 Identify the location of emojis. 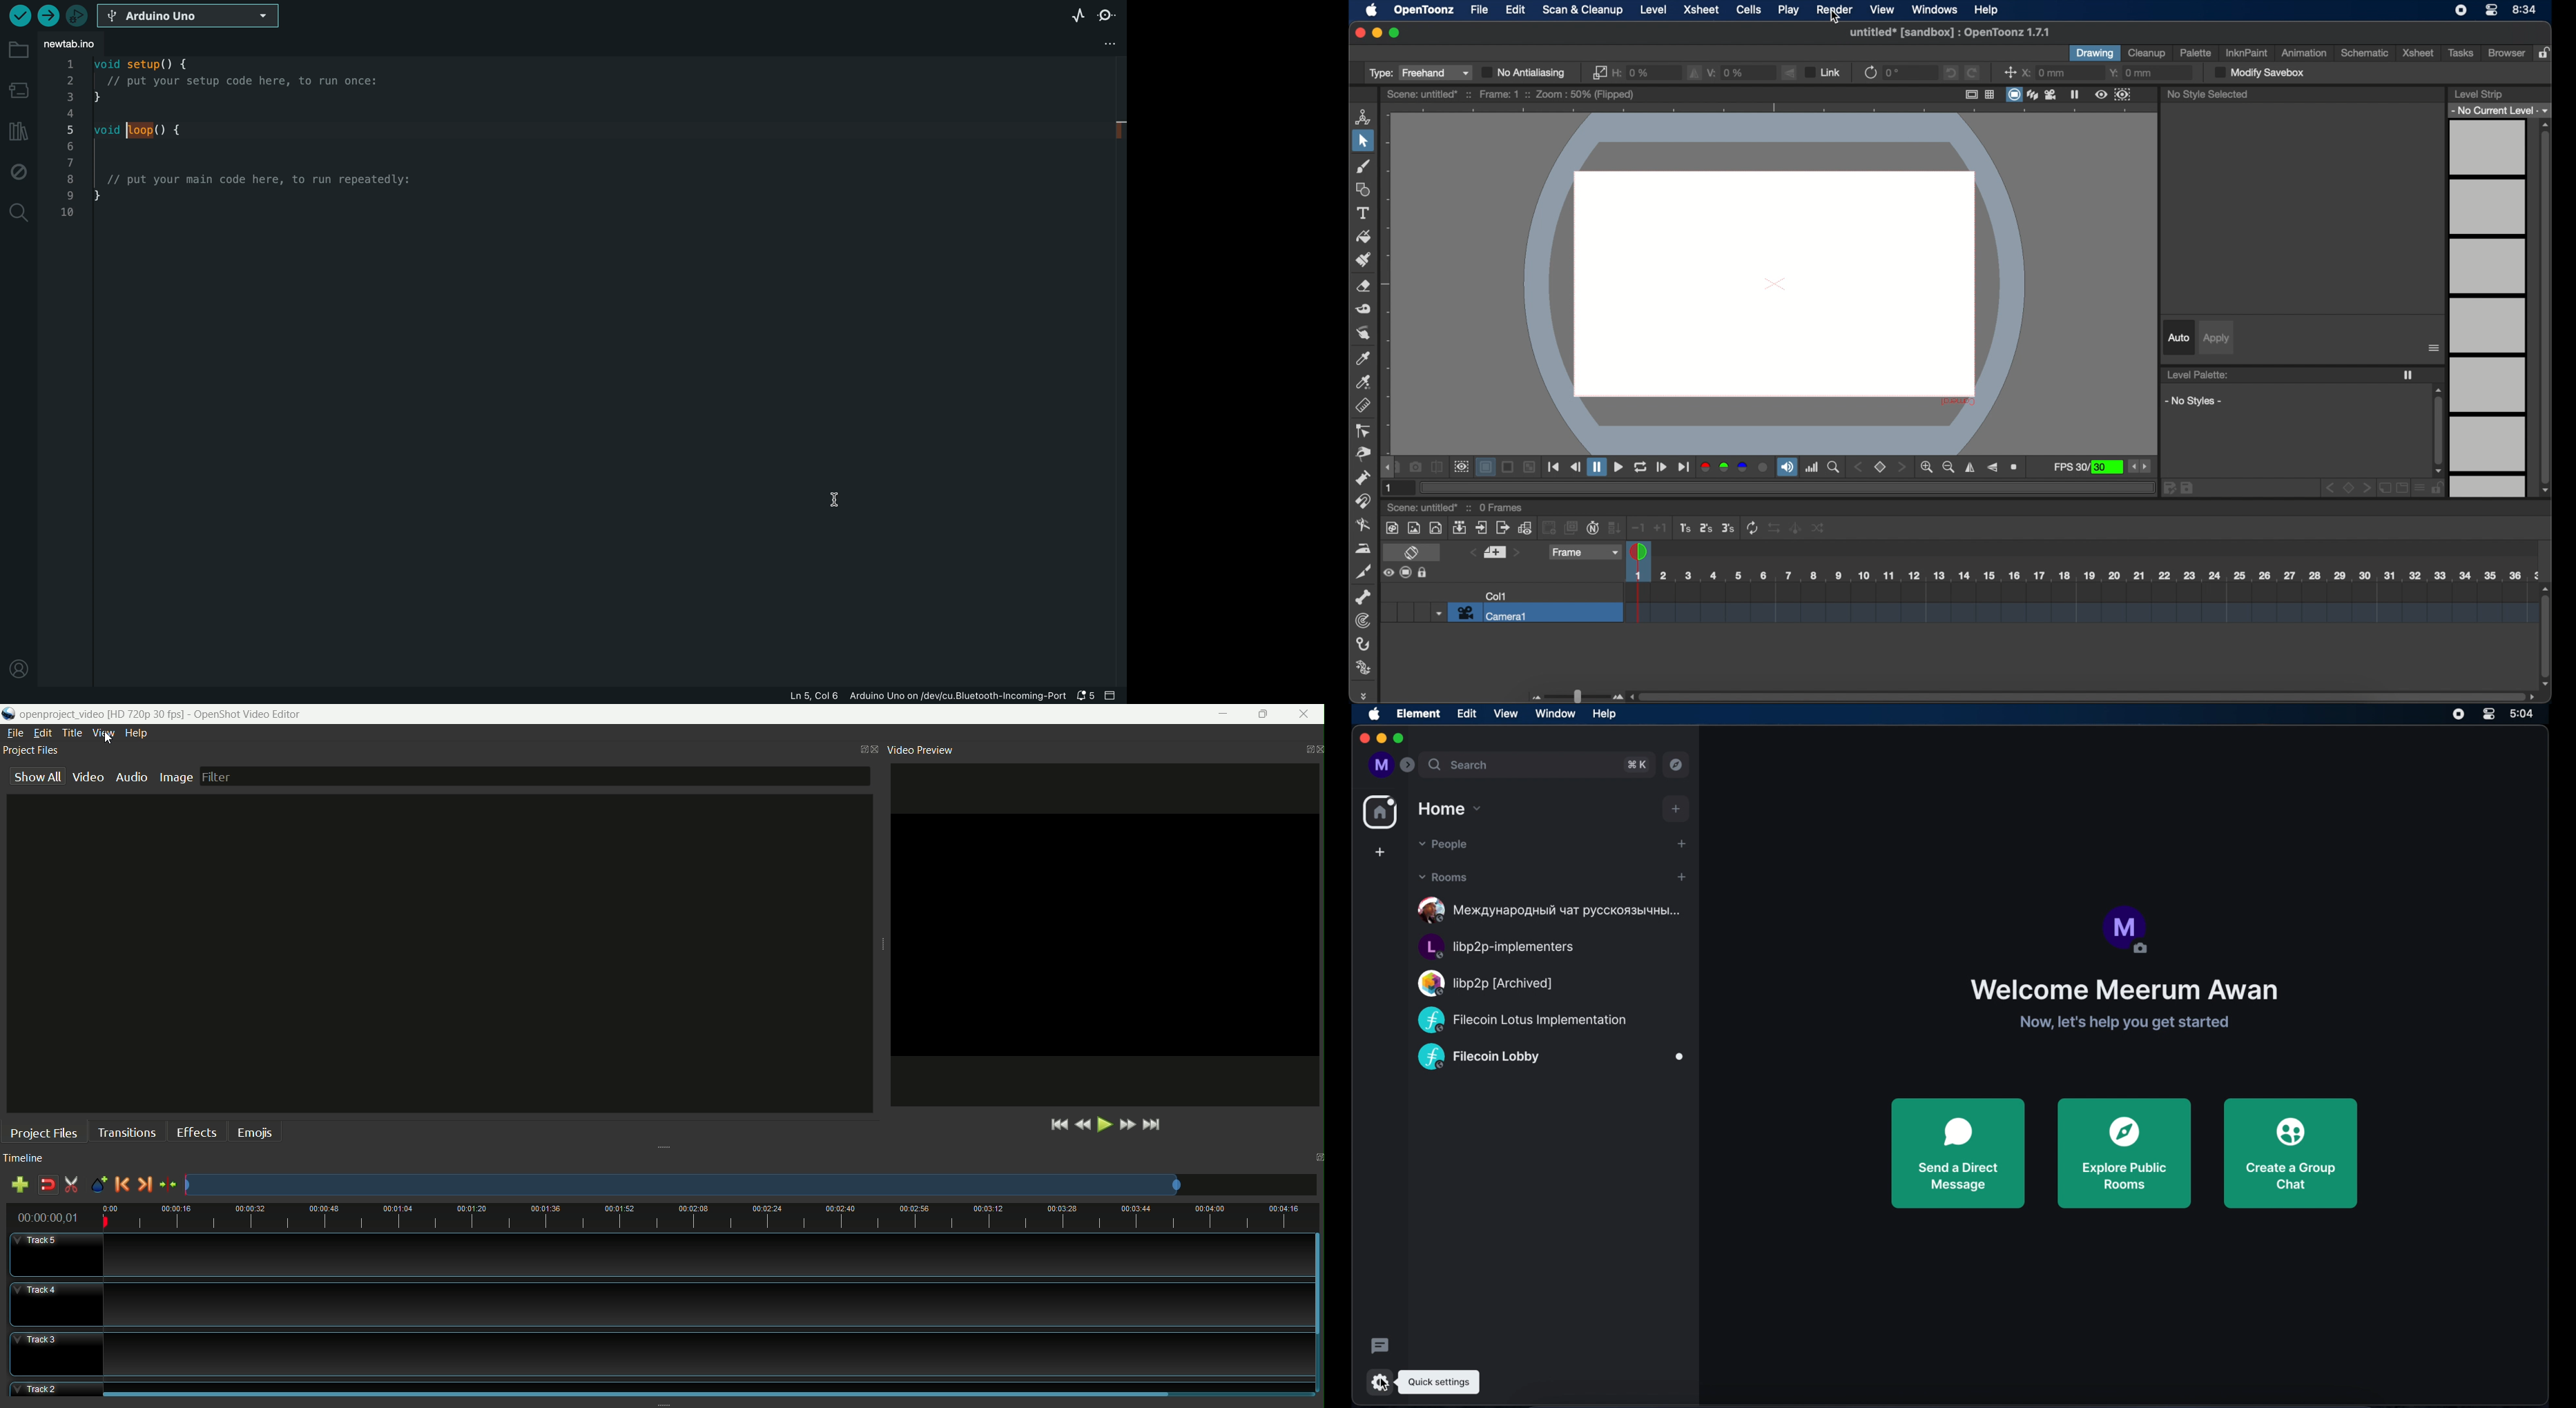
(258, 1131).